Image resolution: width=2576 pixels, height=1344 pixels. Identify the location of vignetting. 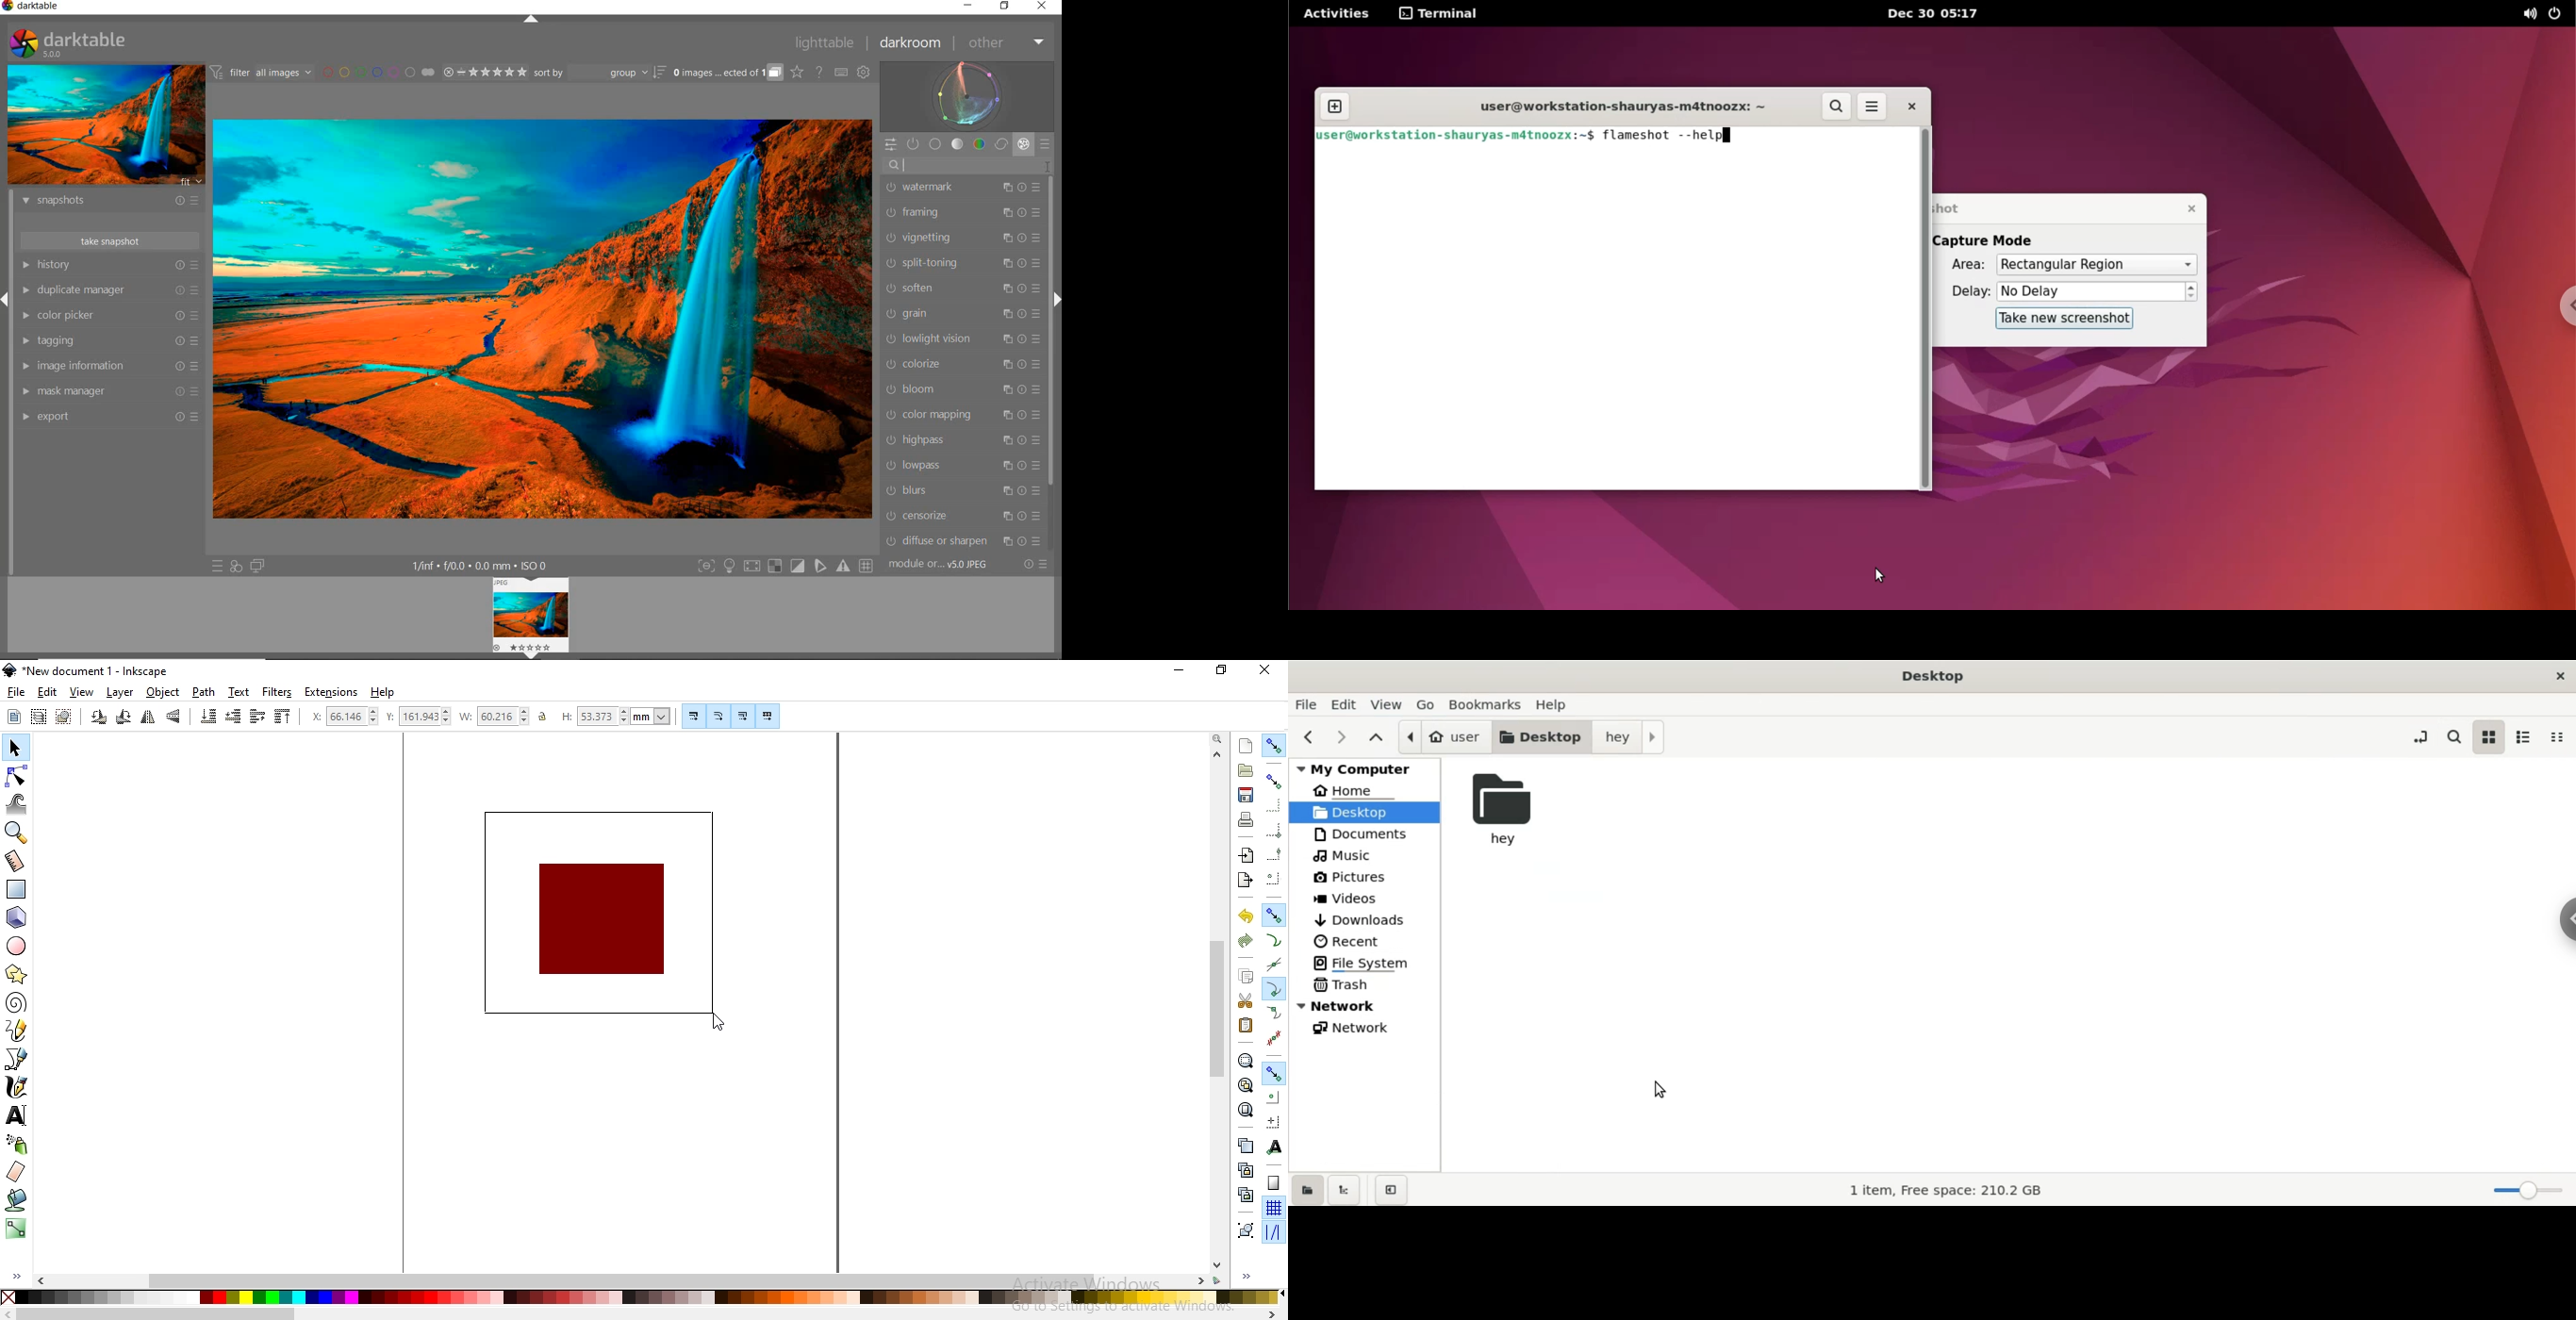
(964, 238).